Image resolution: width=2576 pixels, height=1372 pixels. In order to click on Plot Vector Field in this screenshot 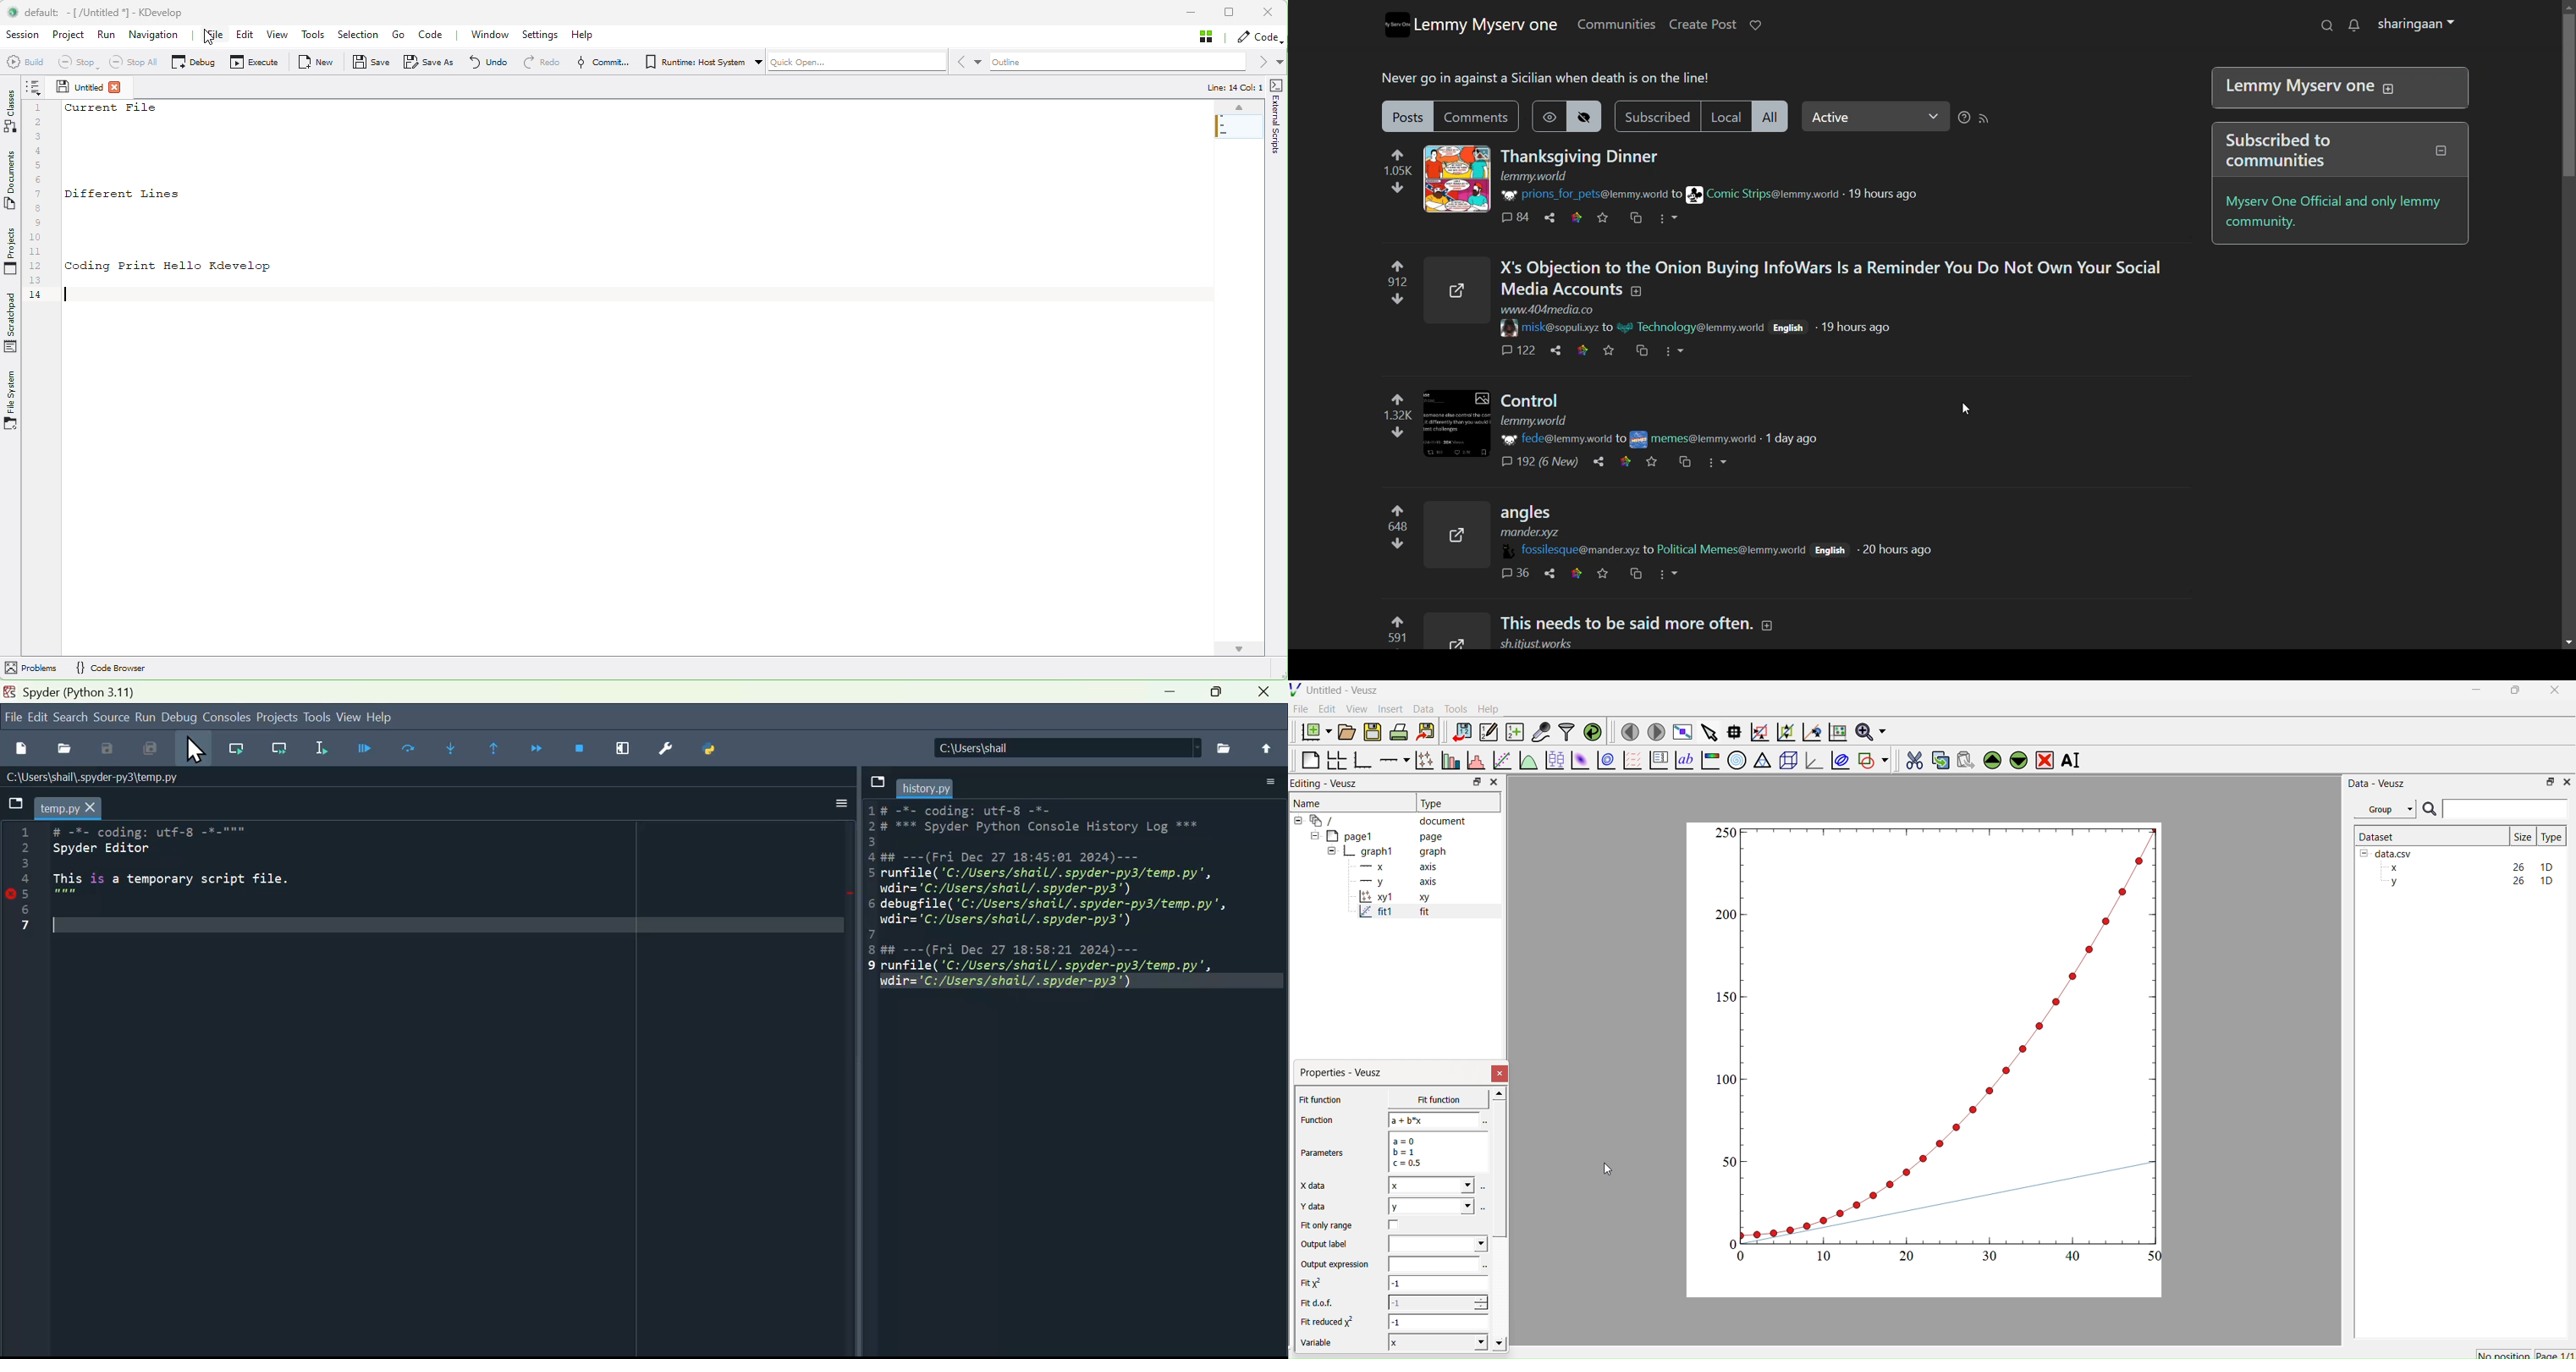, I will do `click(1632, 762)`.